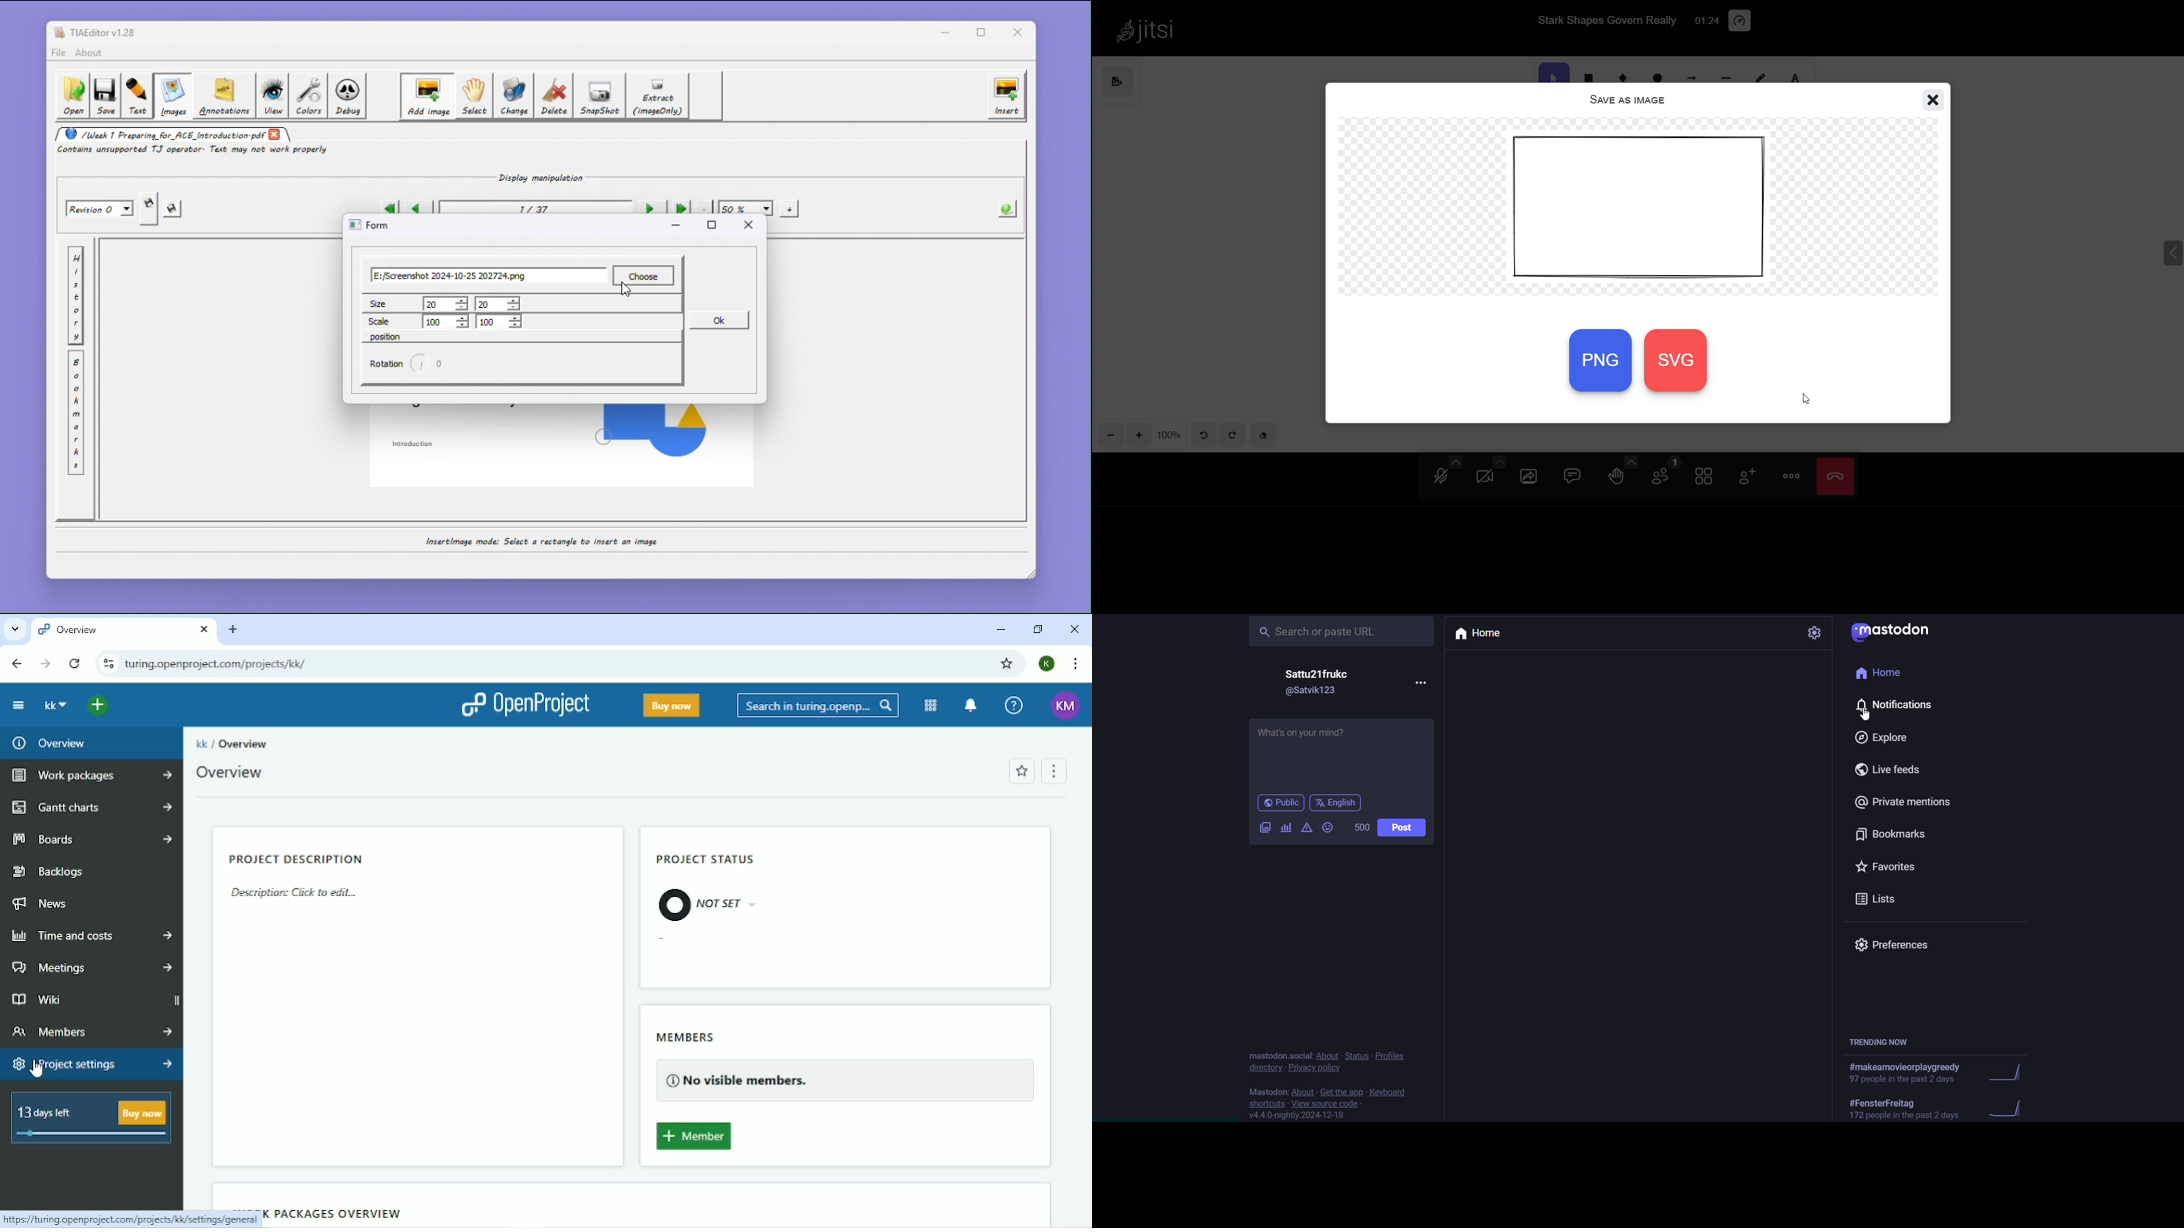 The image size is (2184, 1232). I want to click on more options, so click(1421, 682).